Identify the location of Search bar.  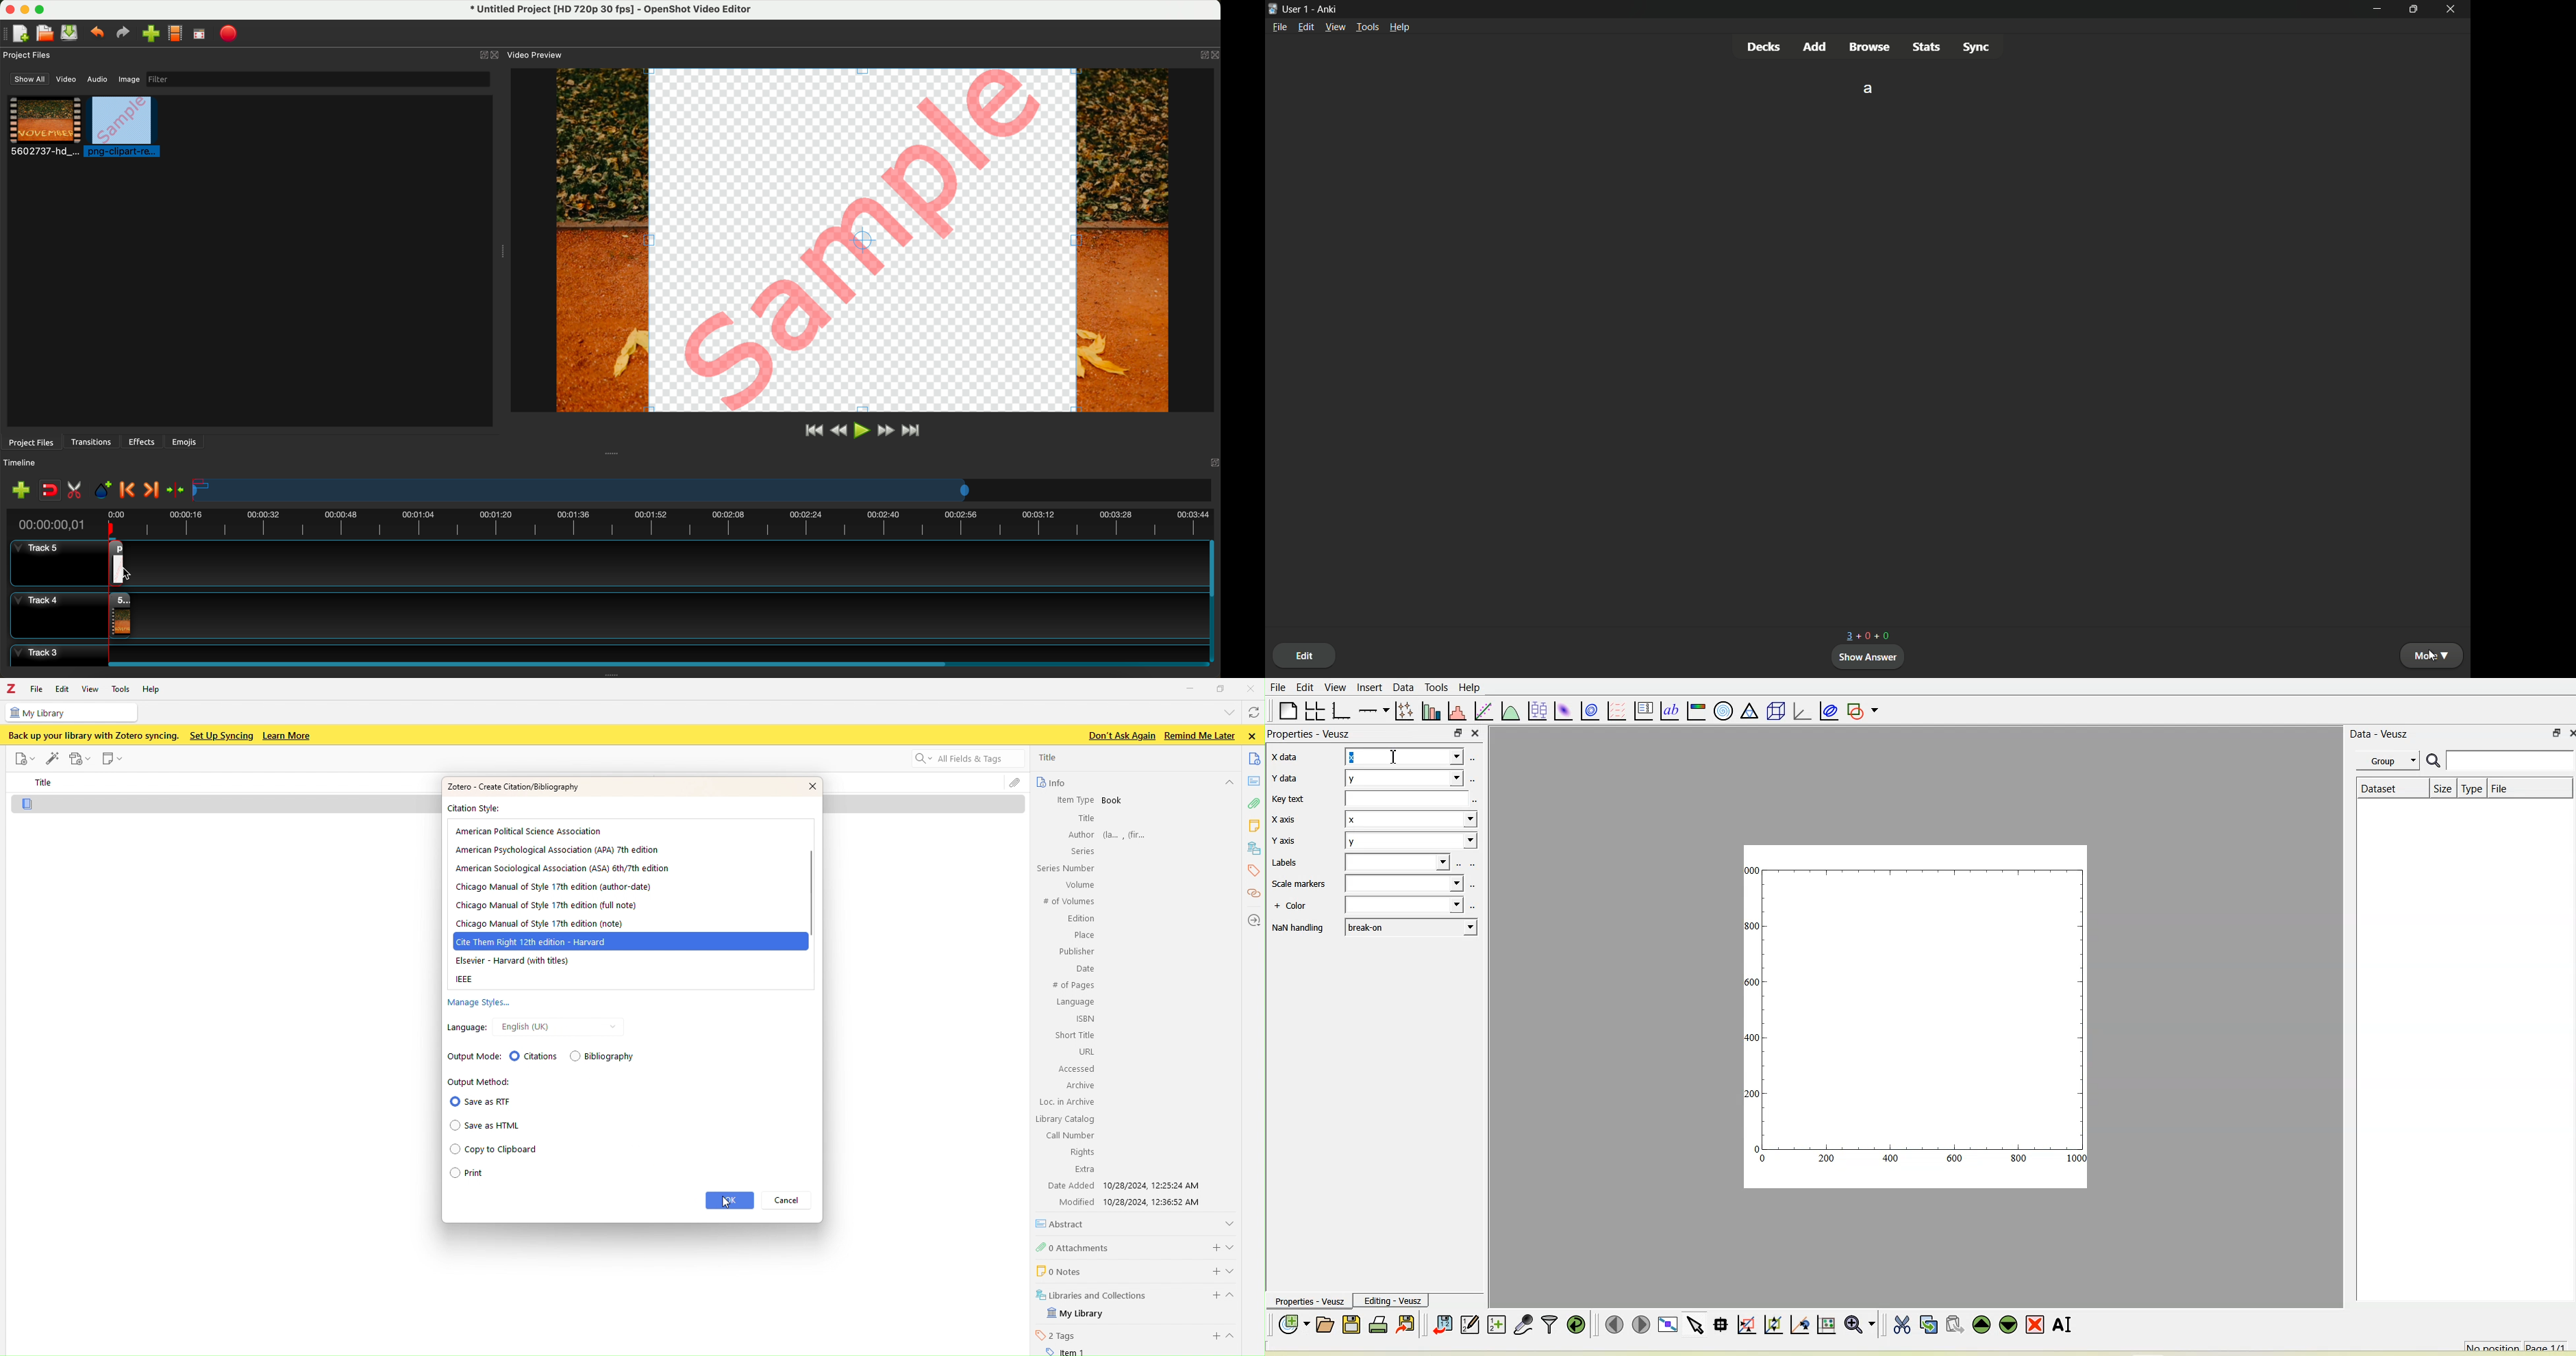
(2499, 760).